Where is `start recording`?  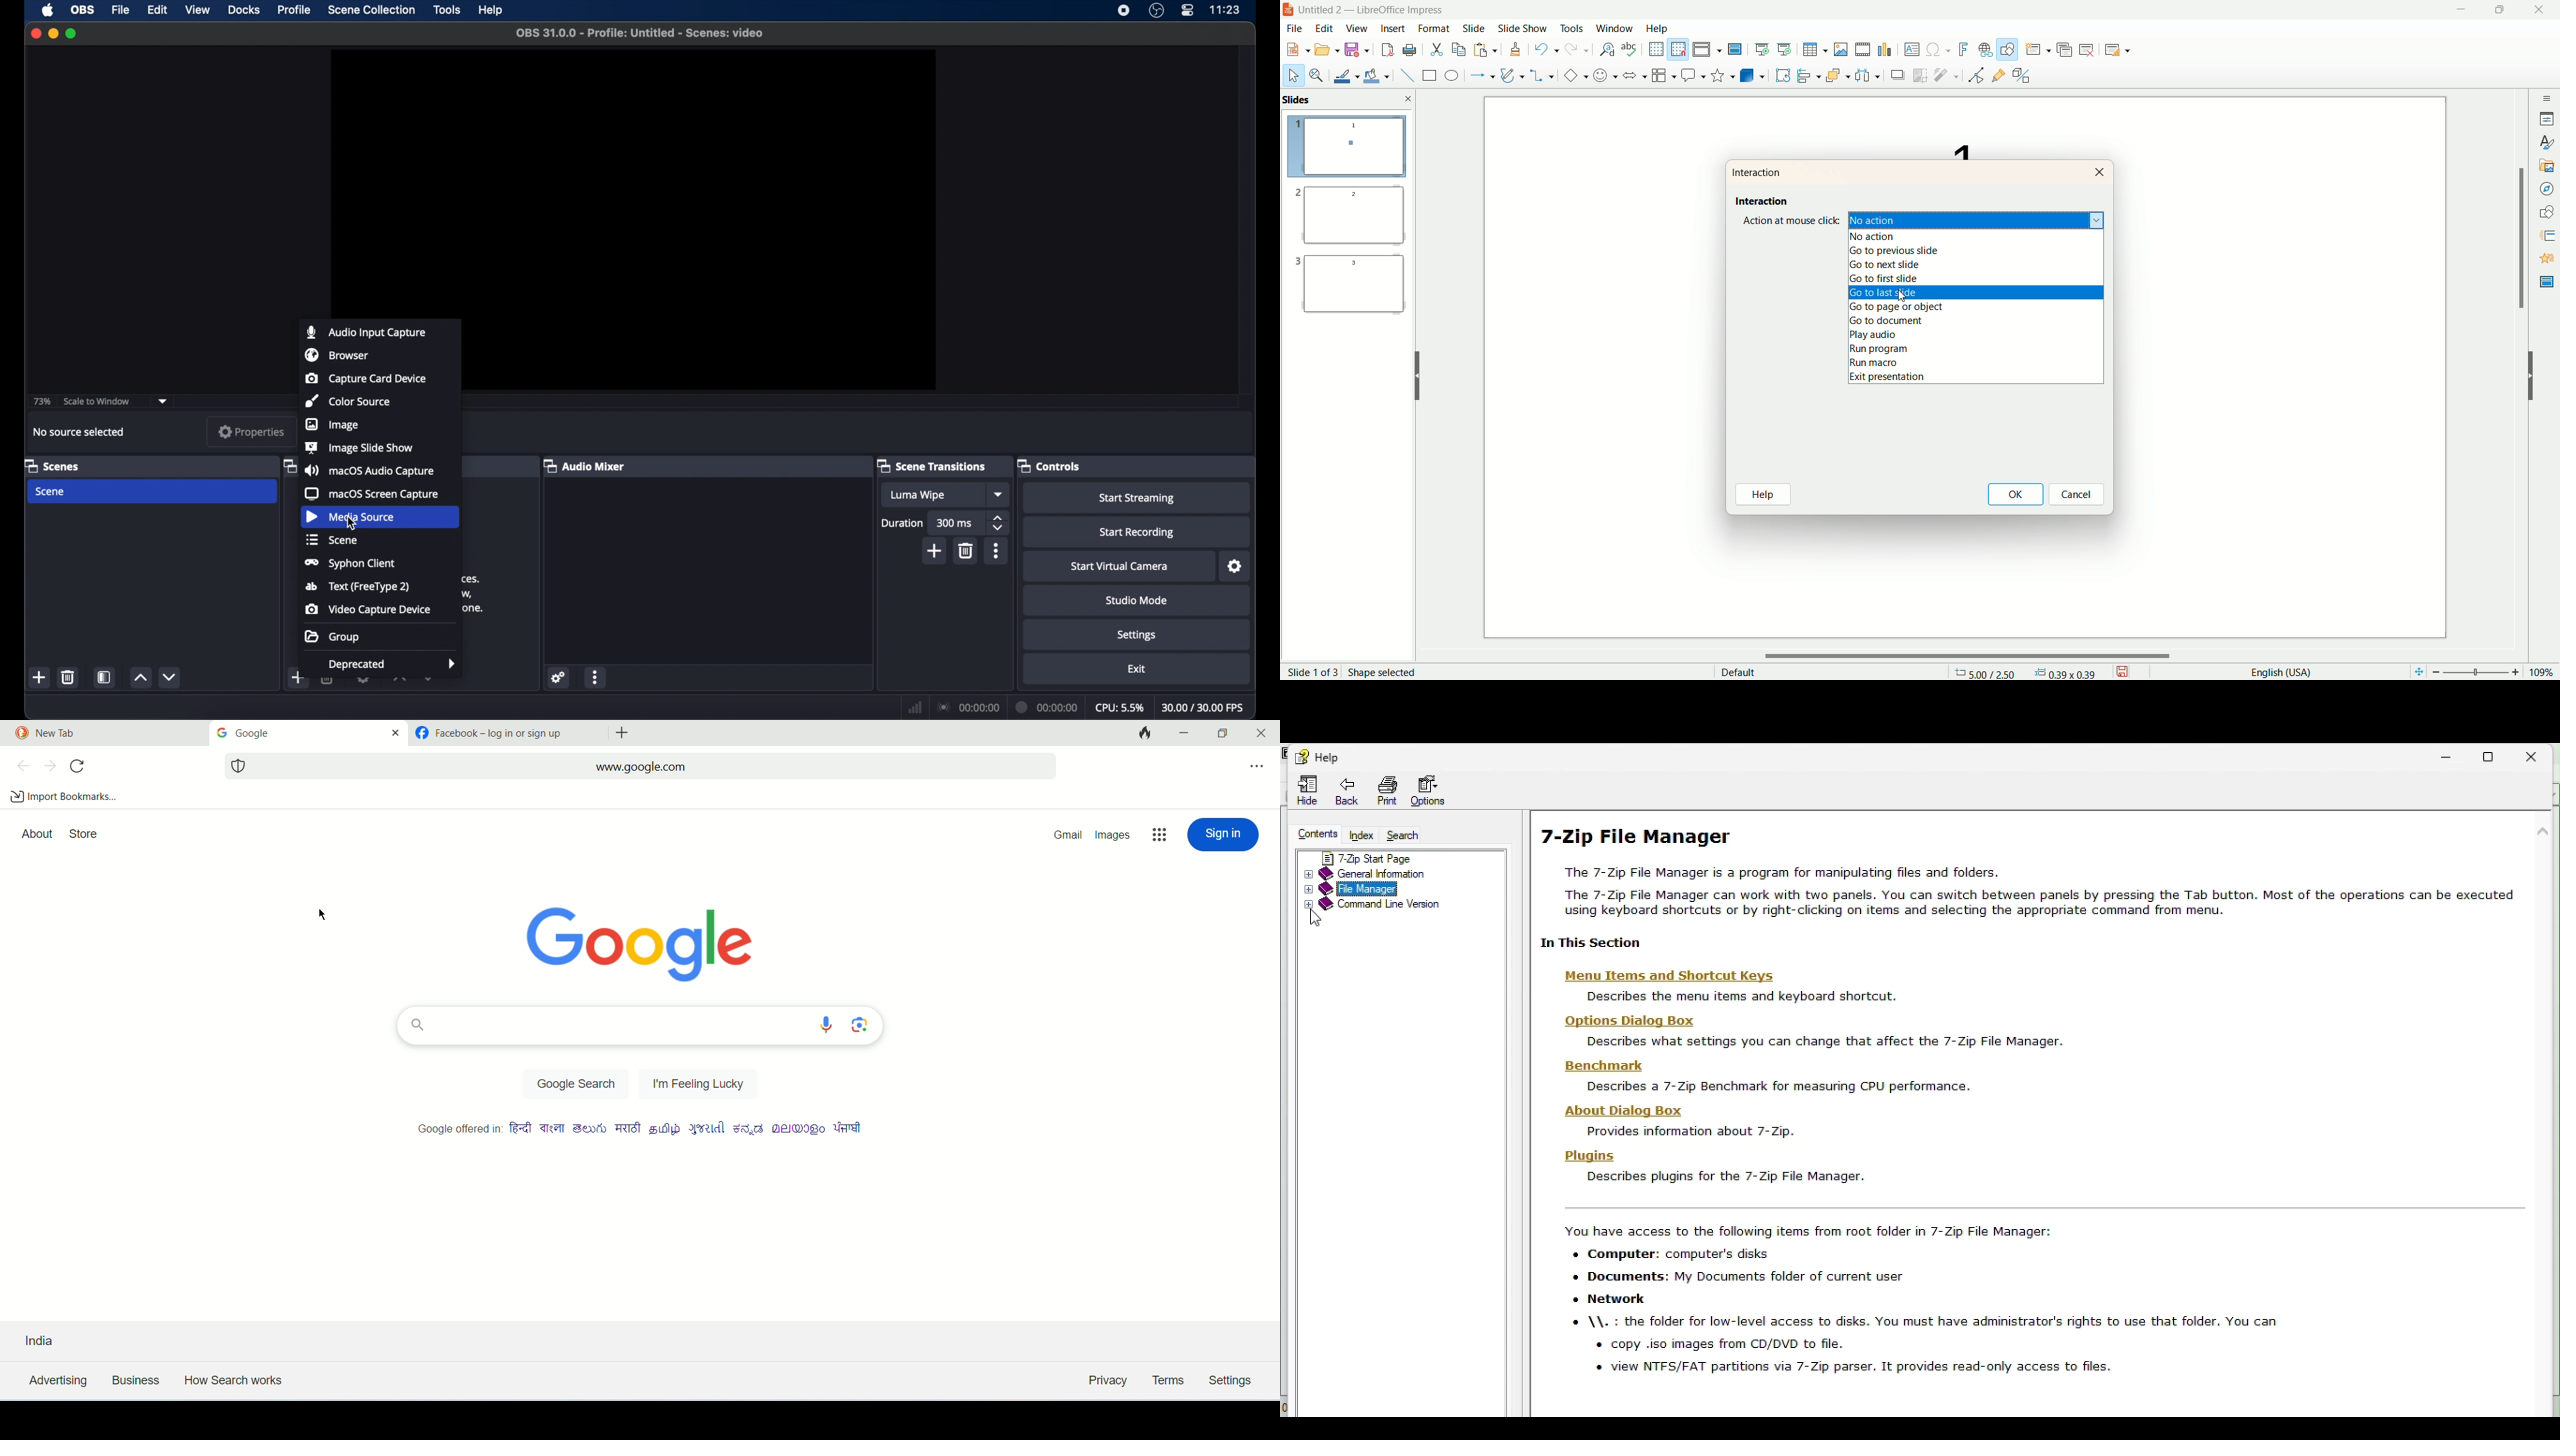 start recording is located at coordinates (1137, 533).